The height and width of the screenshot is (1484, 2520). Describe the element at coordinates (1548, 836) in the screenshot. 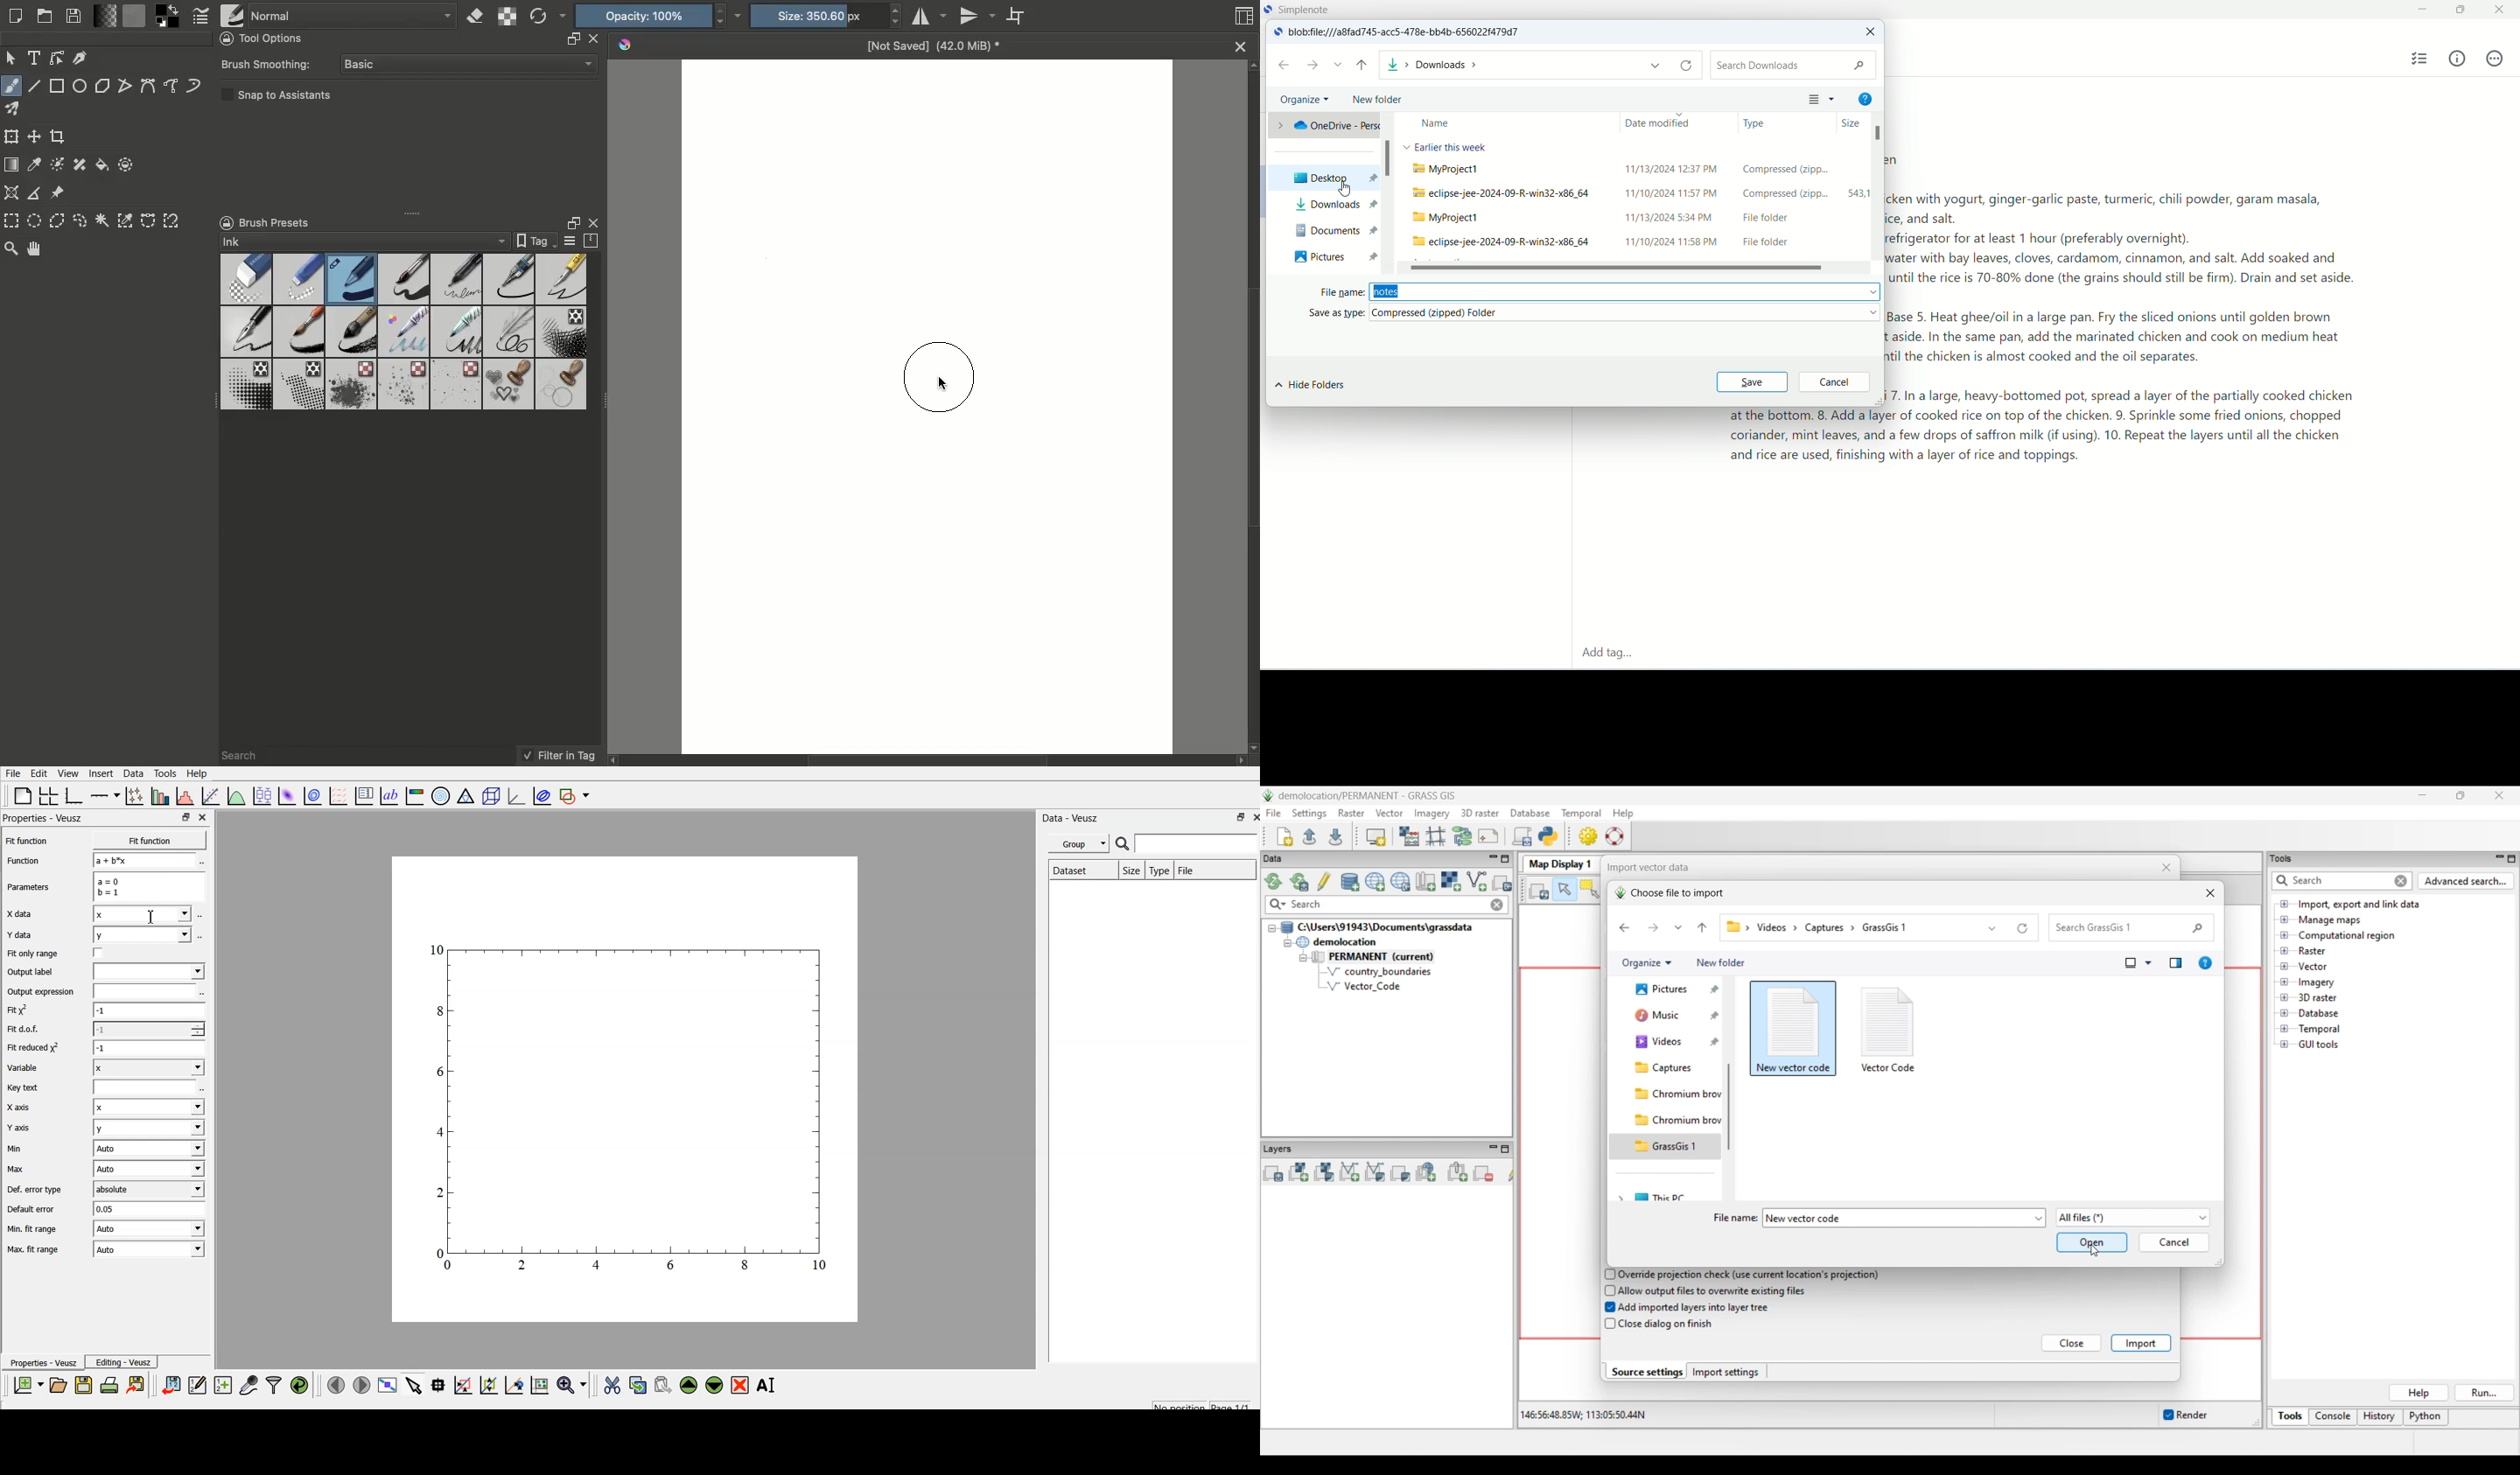

I see `Open a simple python code editor` at that location.